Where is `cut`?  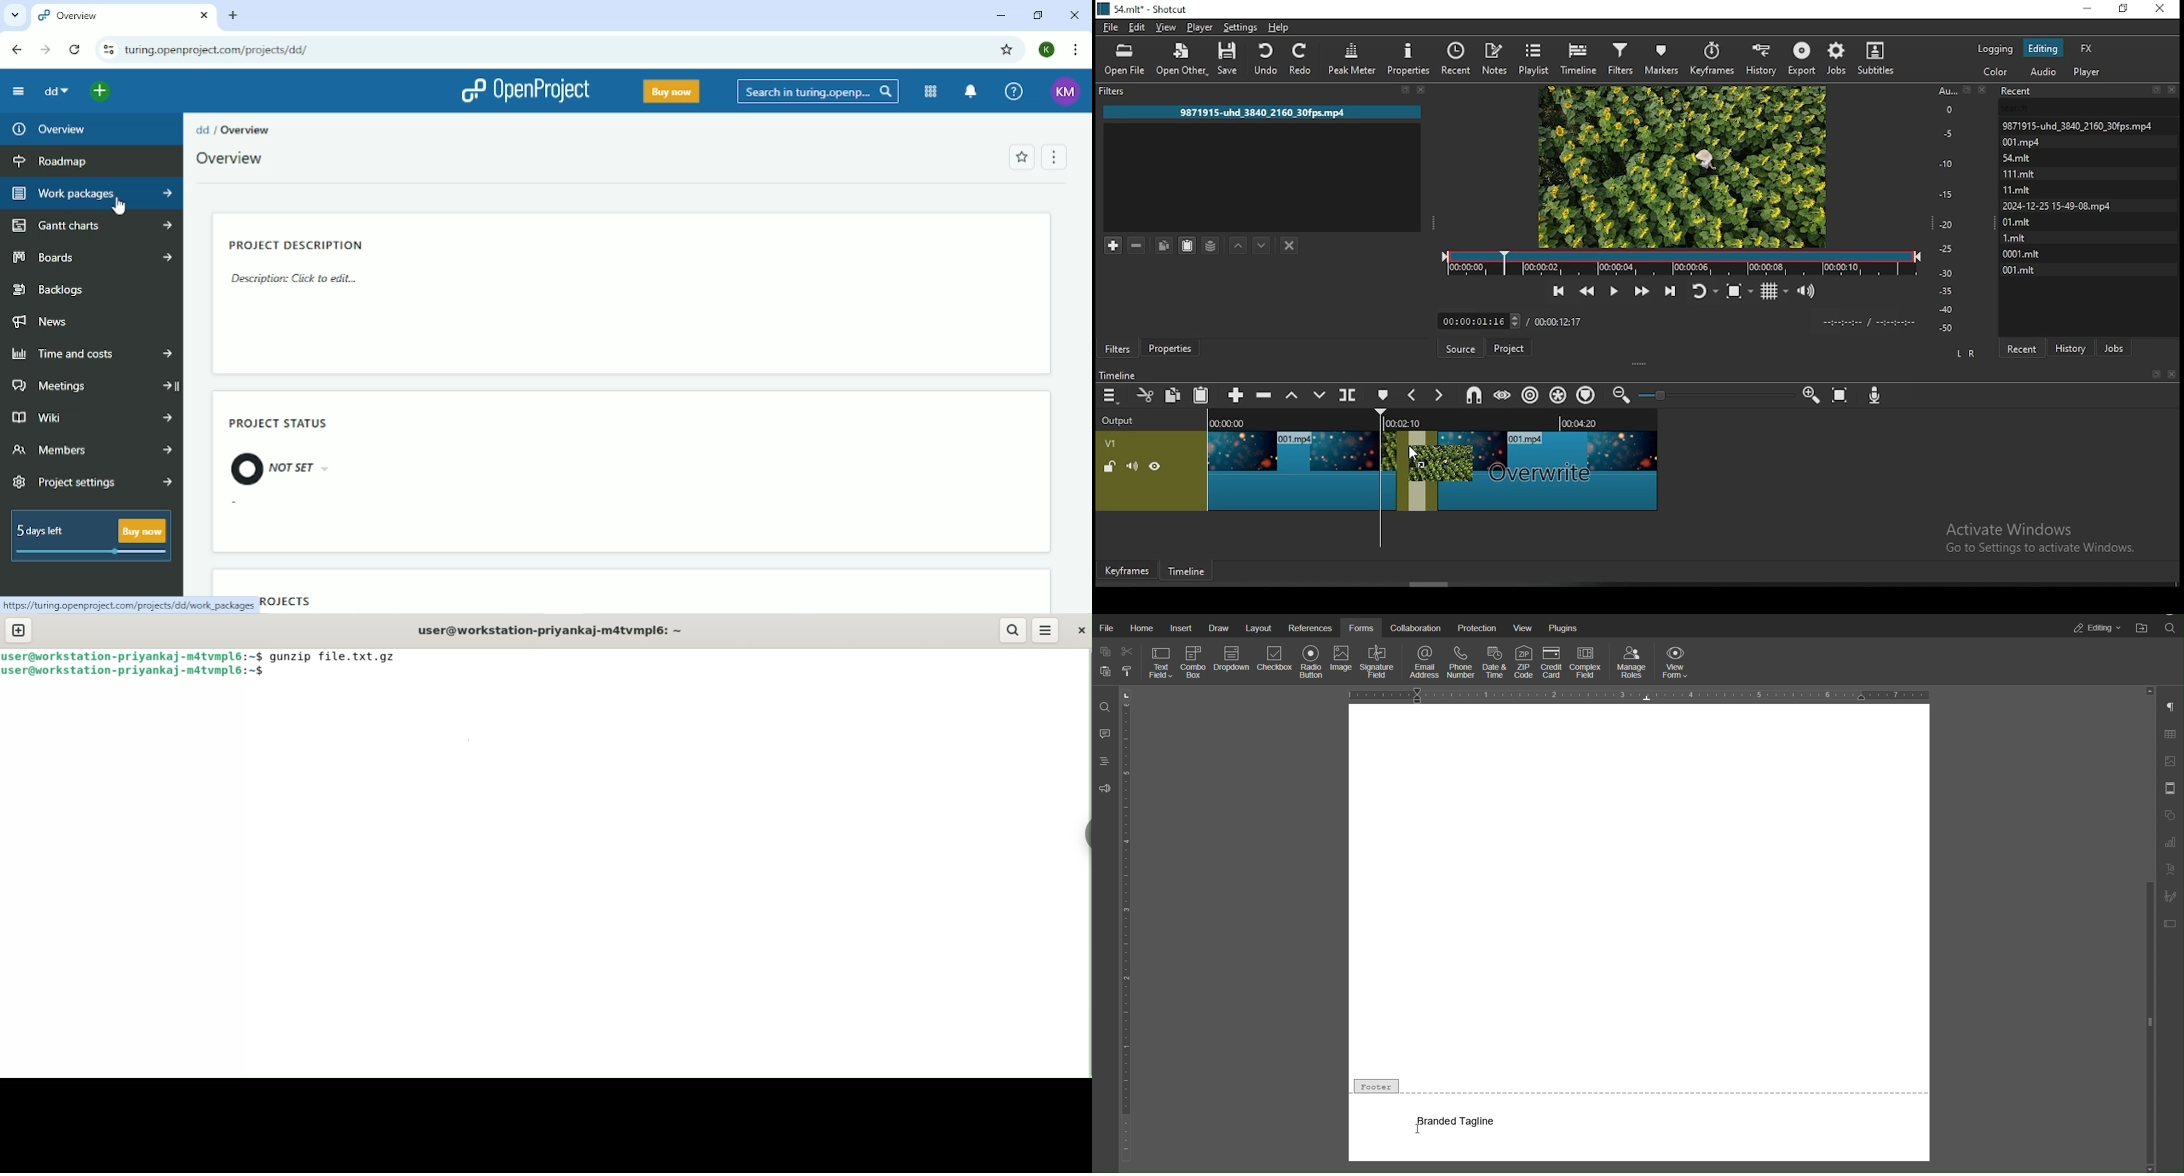 cut is located at coordinates (1142, 394).